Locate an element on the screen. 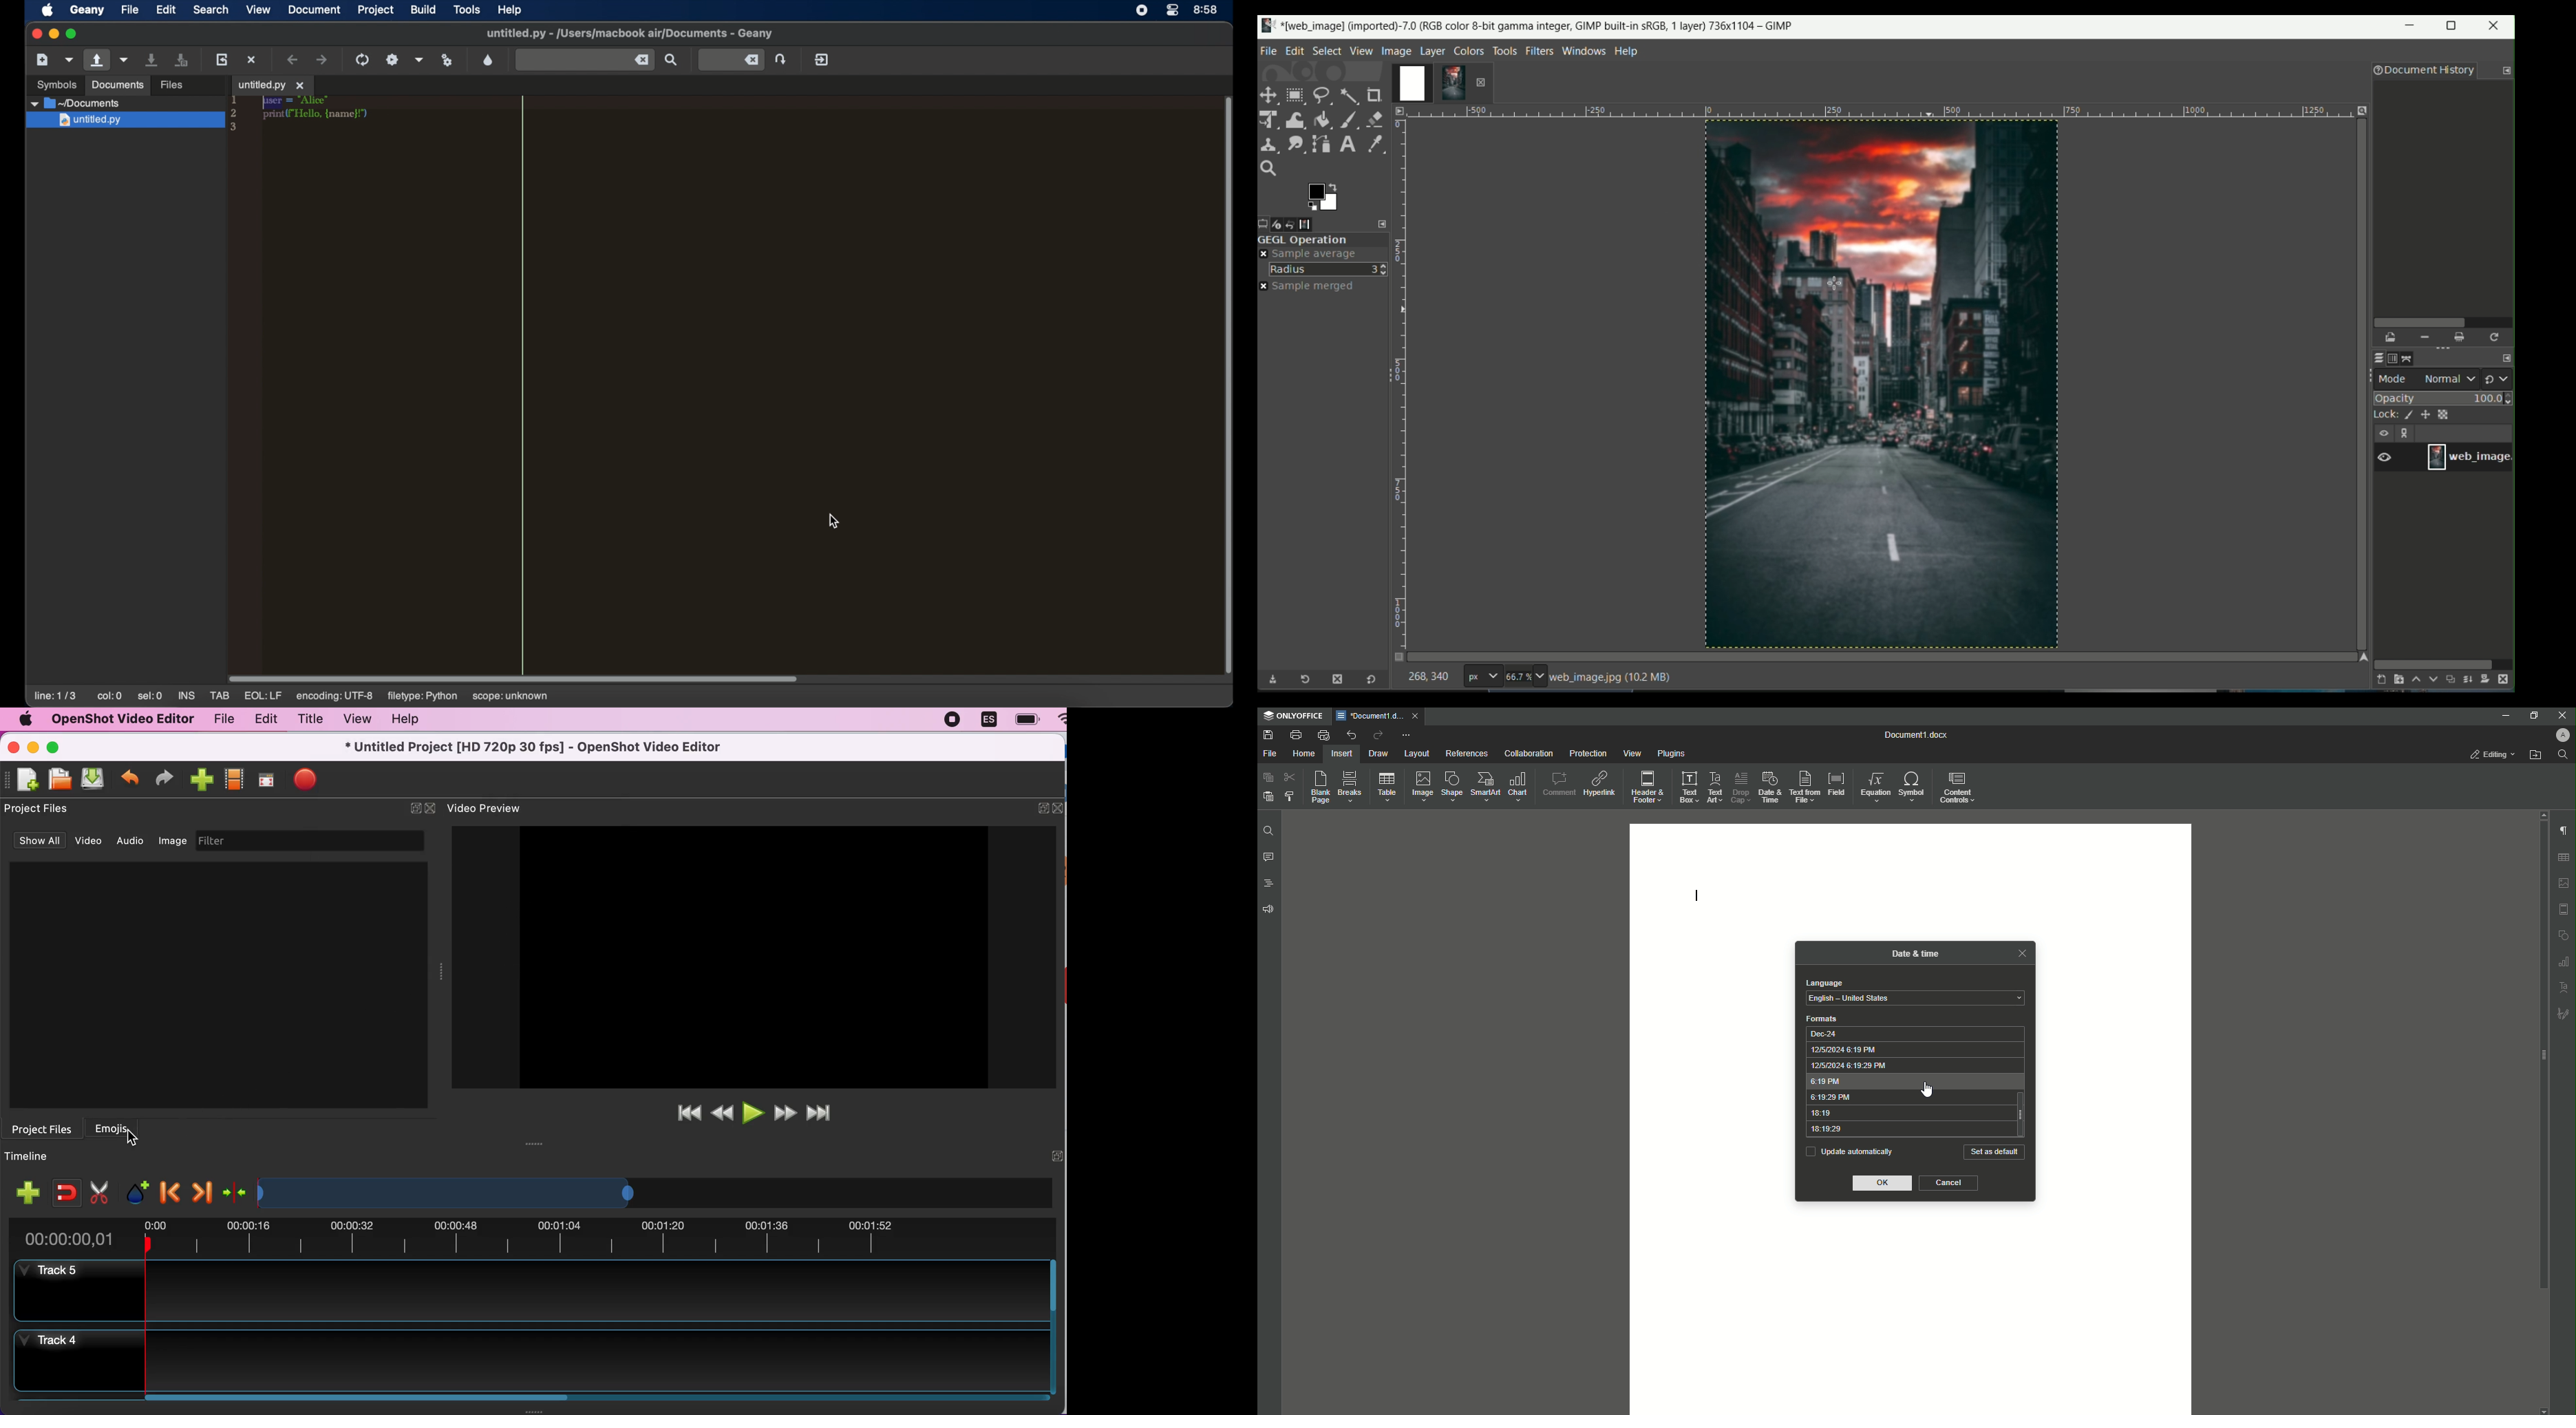 The image size is (2576, 1428). select language is located at coordinates (1915, 999).